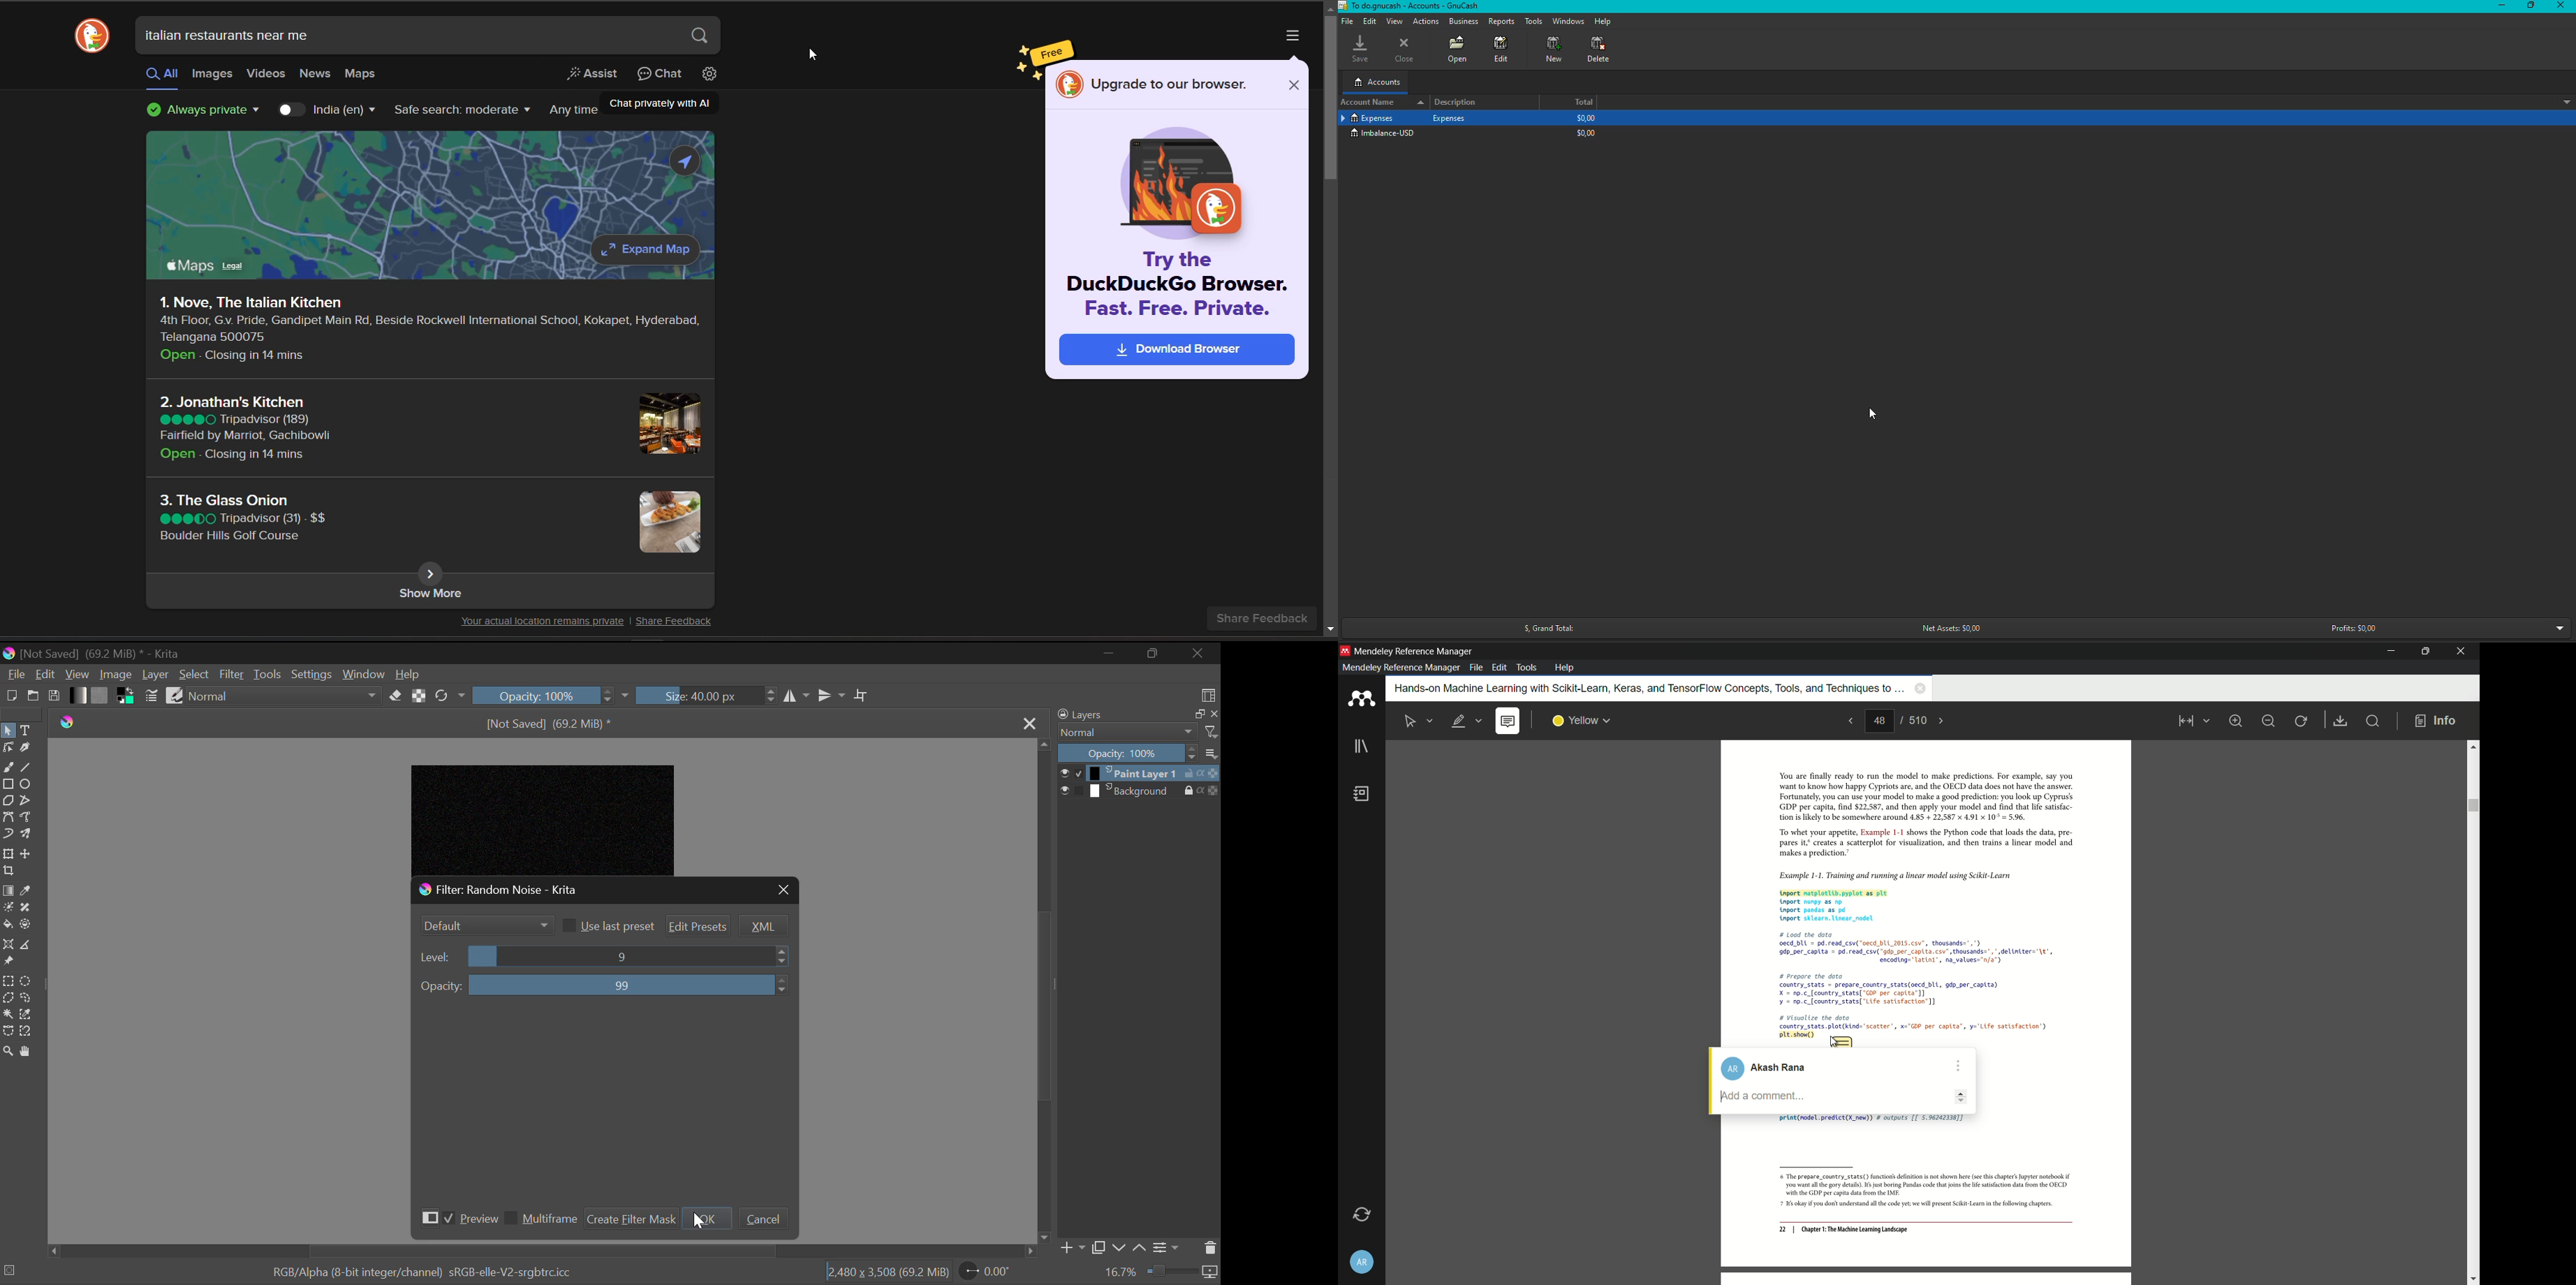 The width and height of the screenshot is (2576, 1288). What do you see at coordinates (666, 422) in the screenshot?
I see `image of jonathan's kitchen` at bounding box center [666, 422].